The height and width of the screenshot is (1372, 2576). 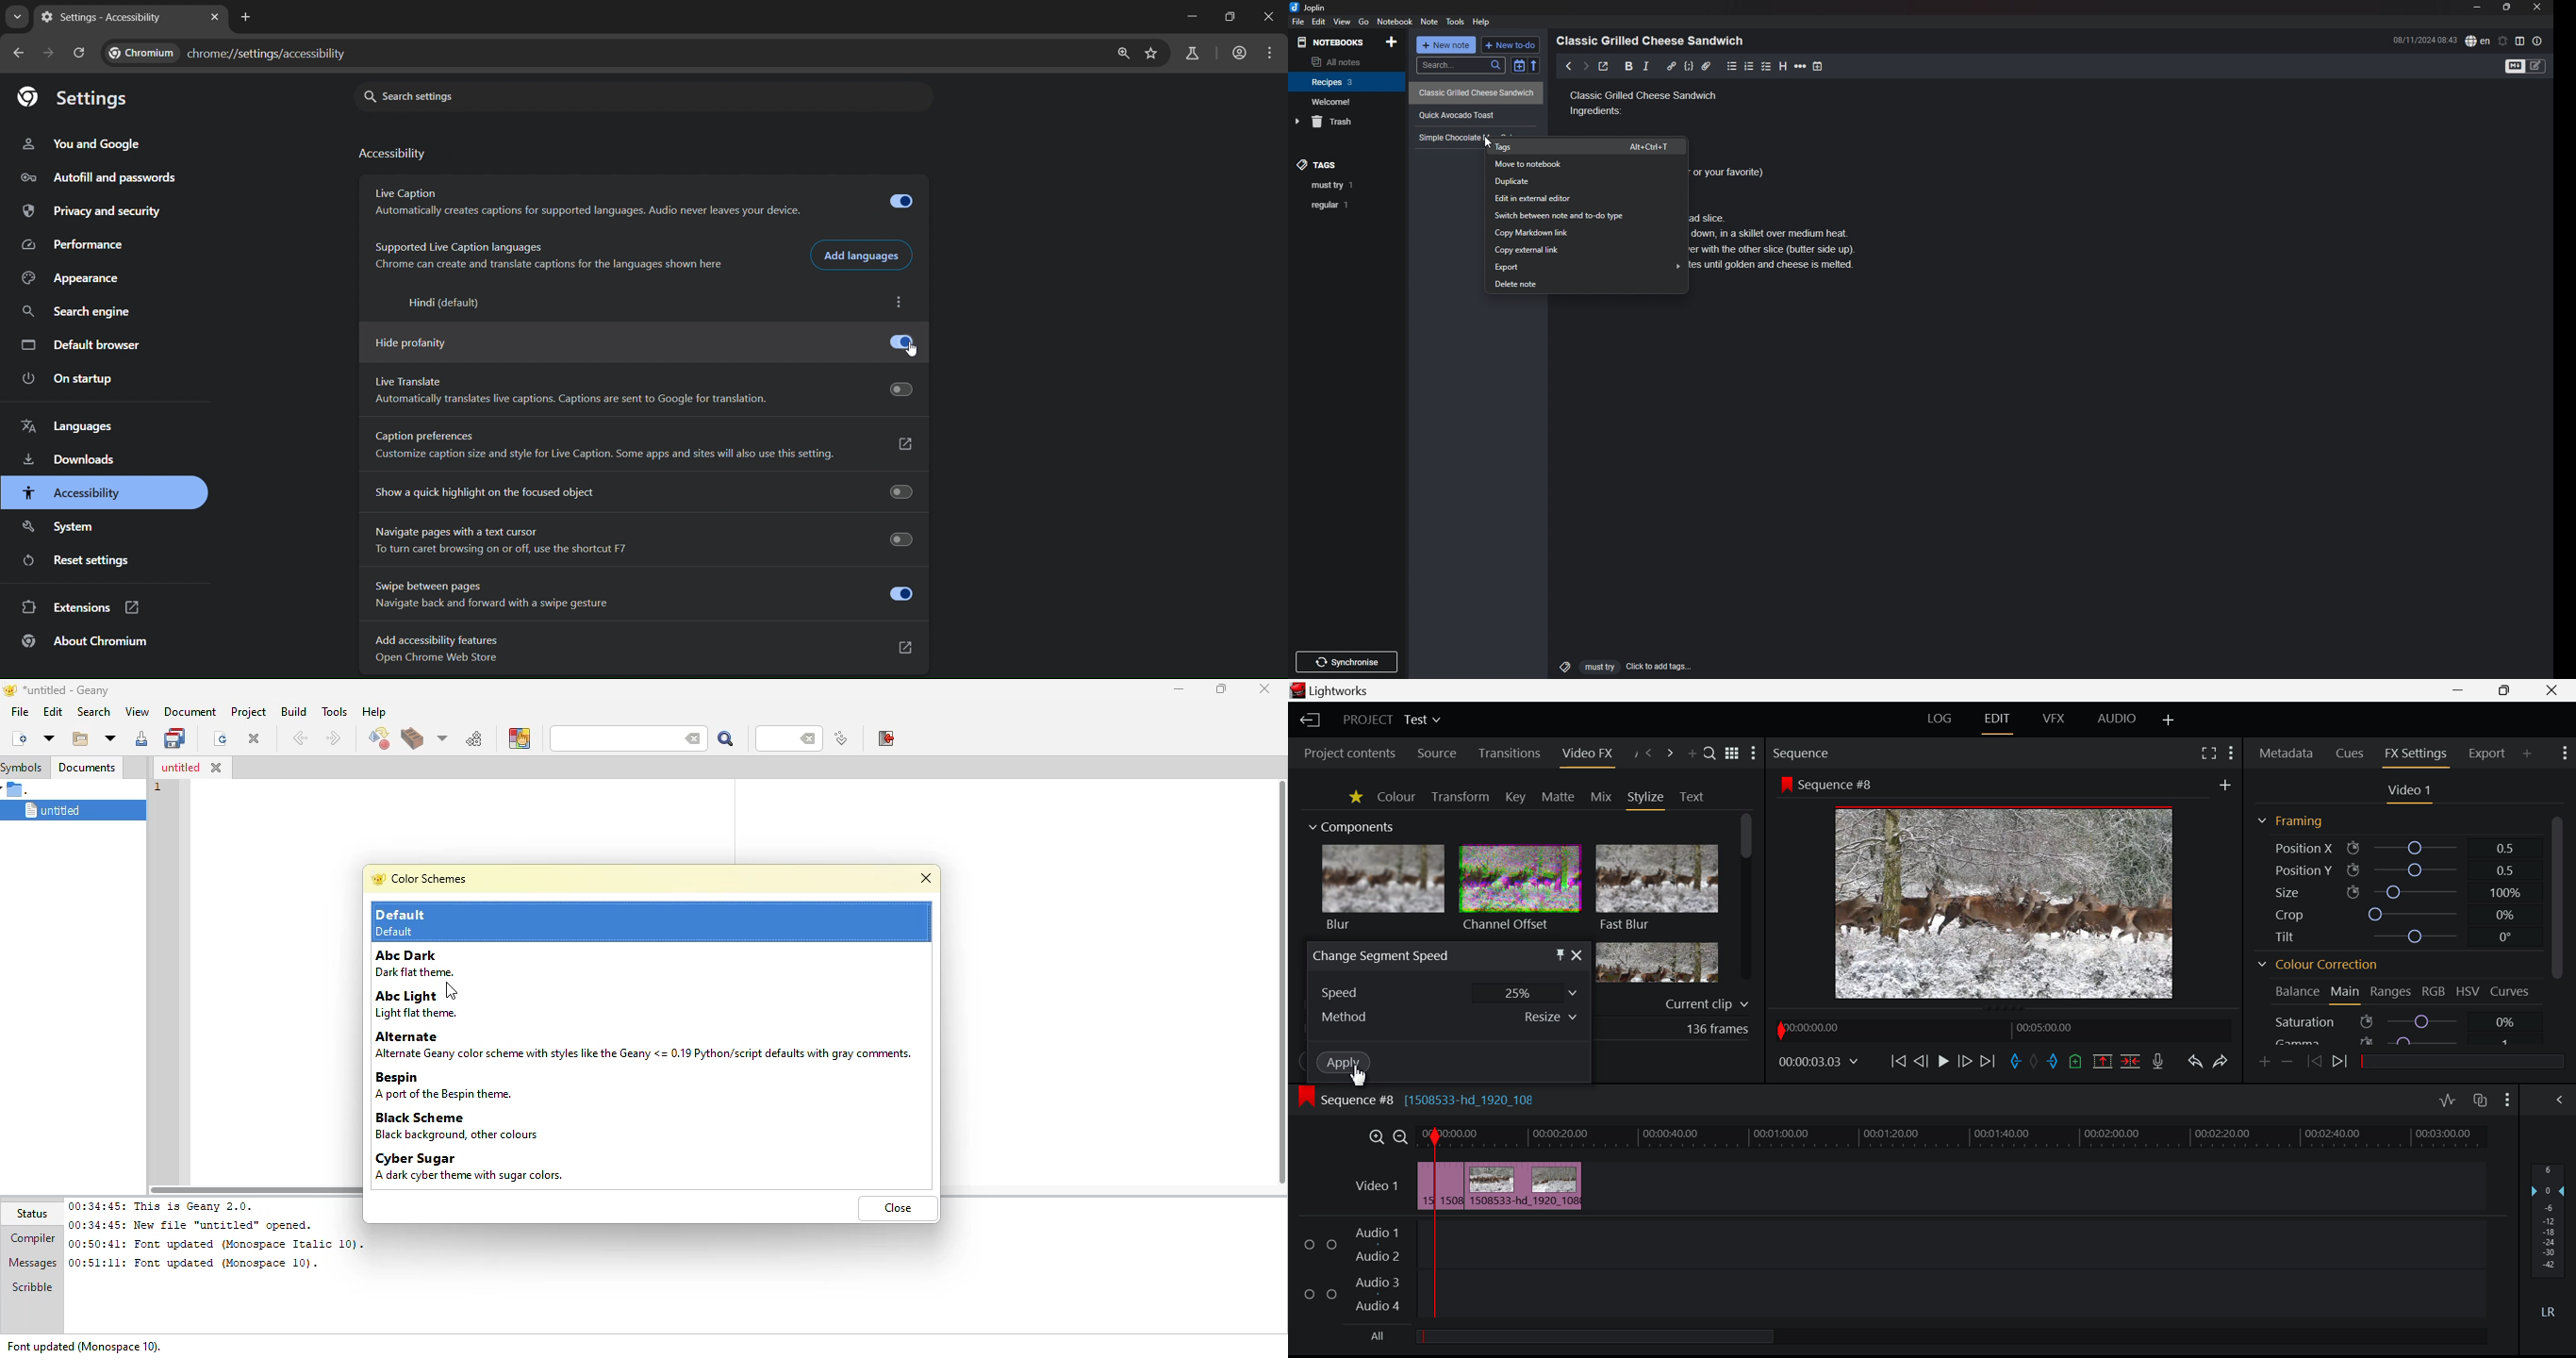 I want to click on new note, so click(x=1448, y=46).